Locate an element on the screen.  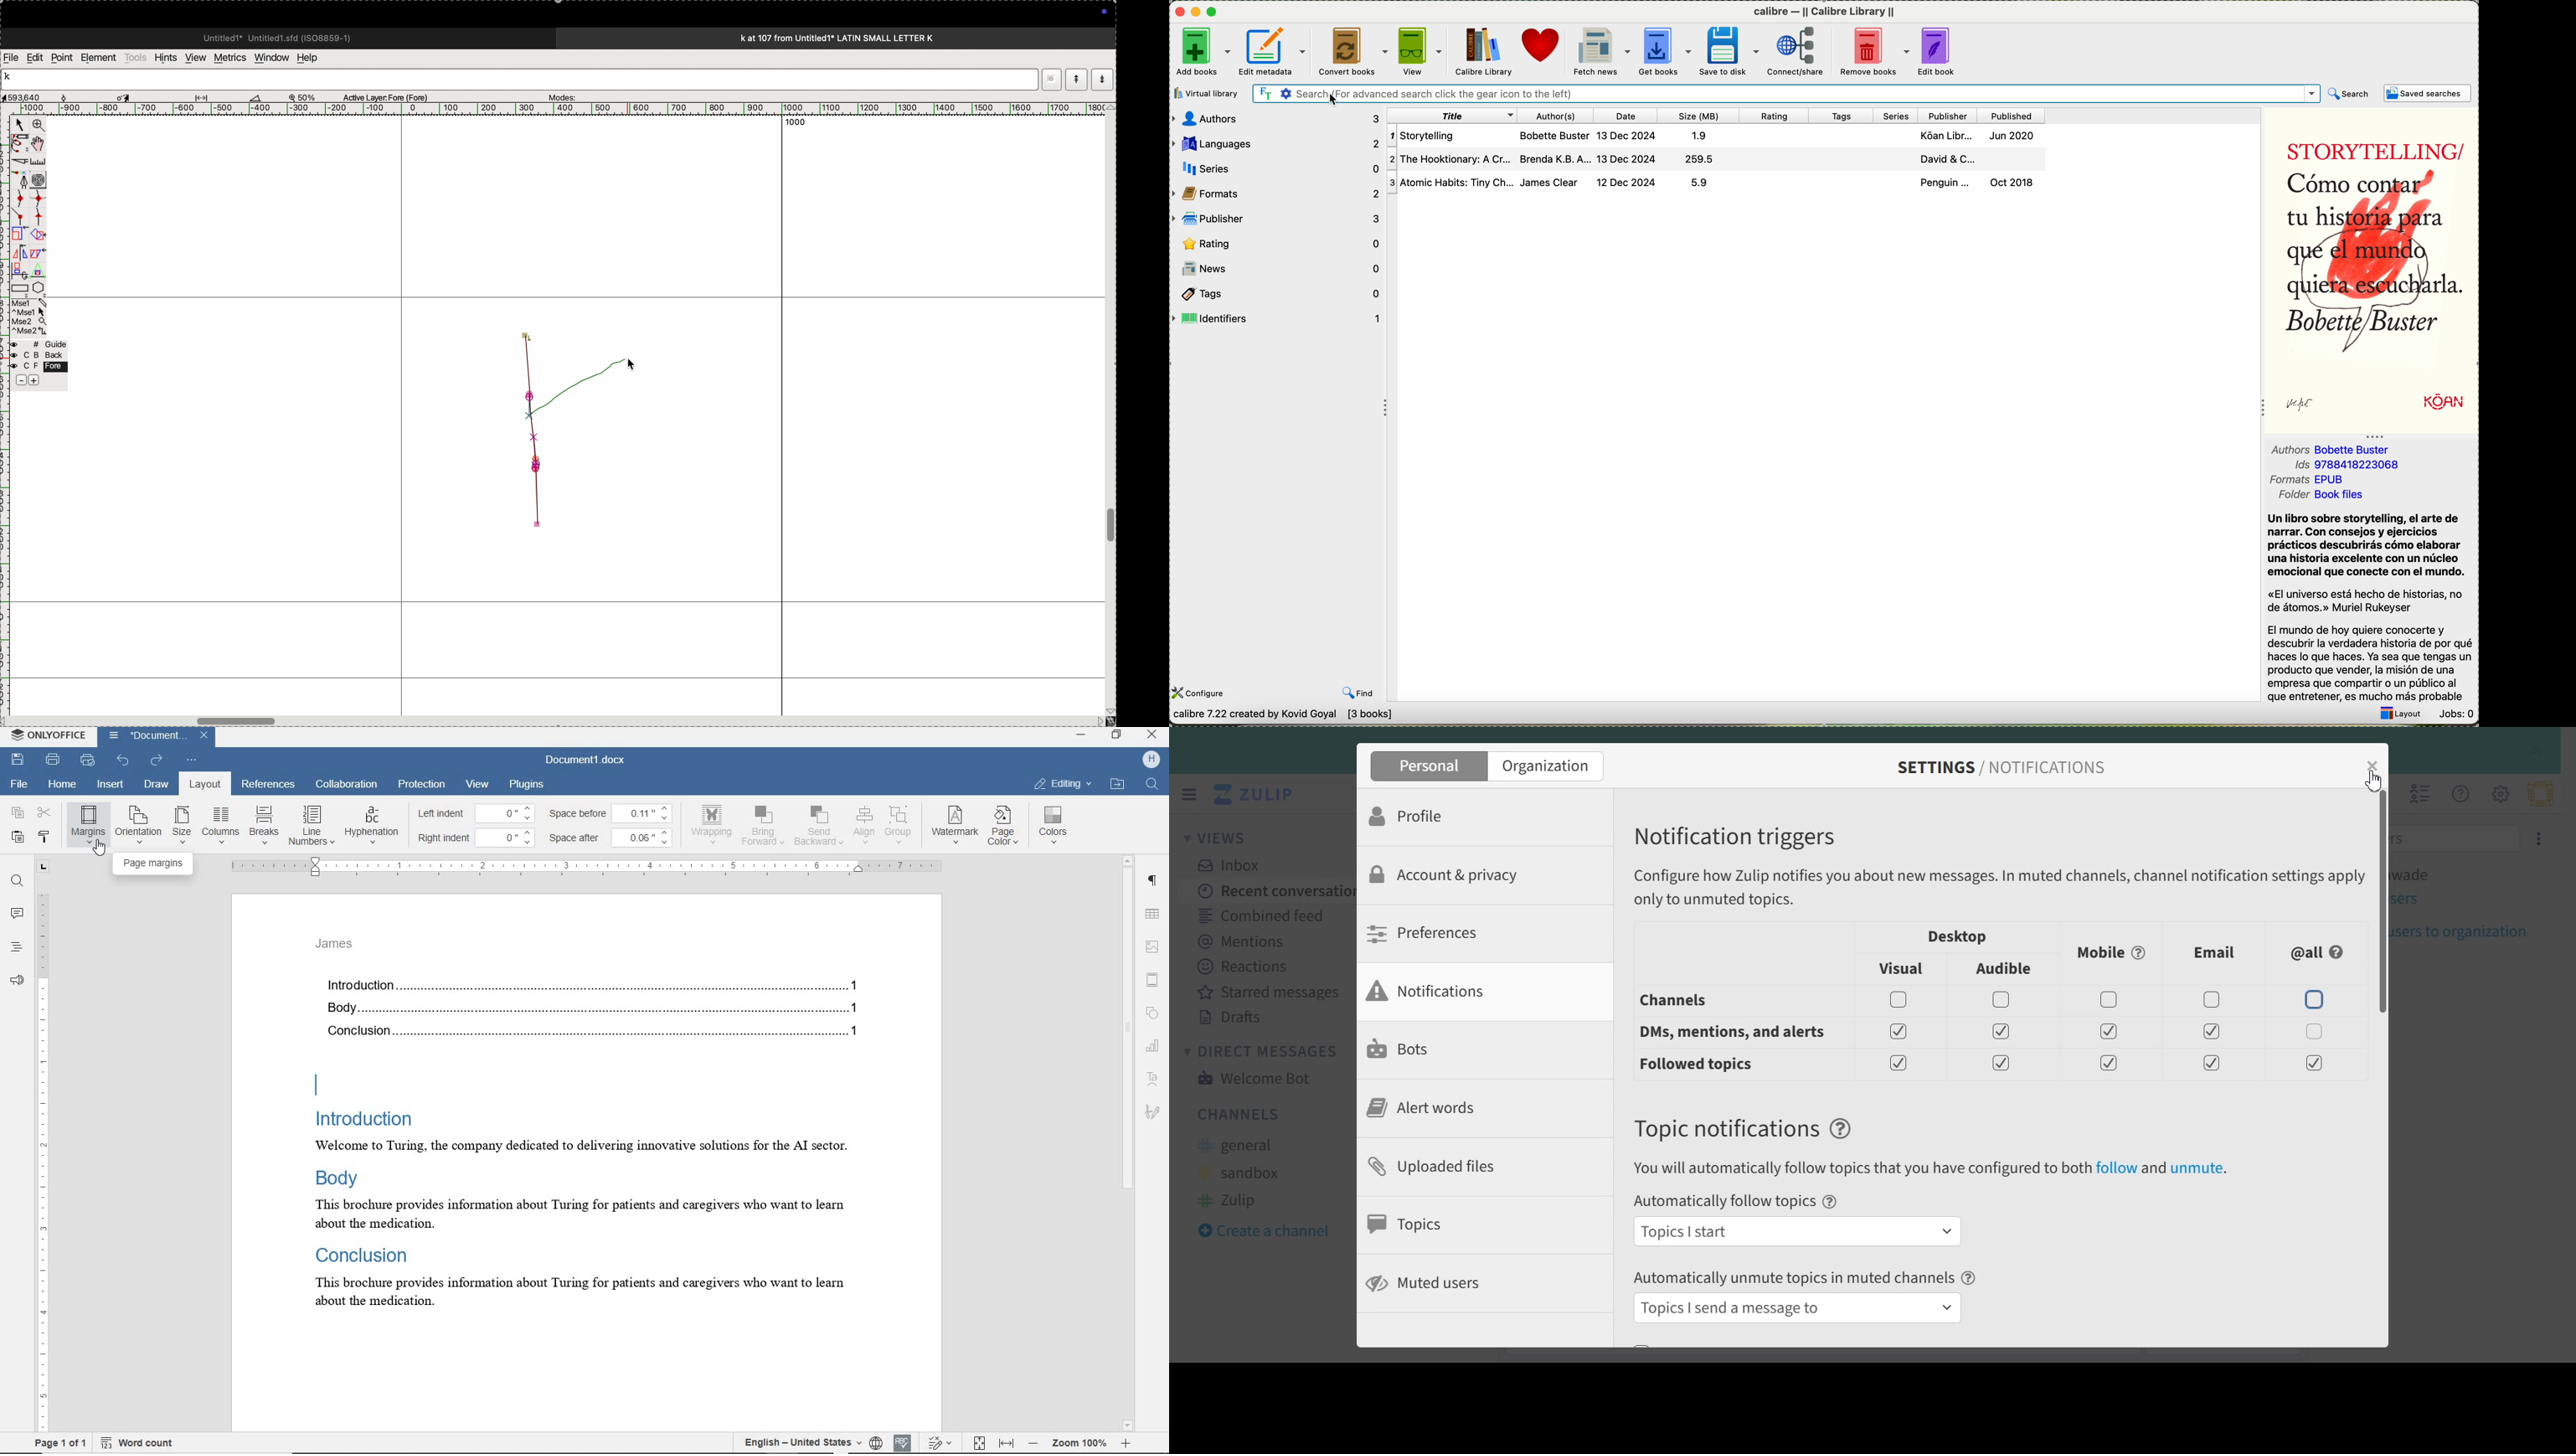
fill is located at coordinates (40, 234).